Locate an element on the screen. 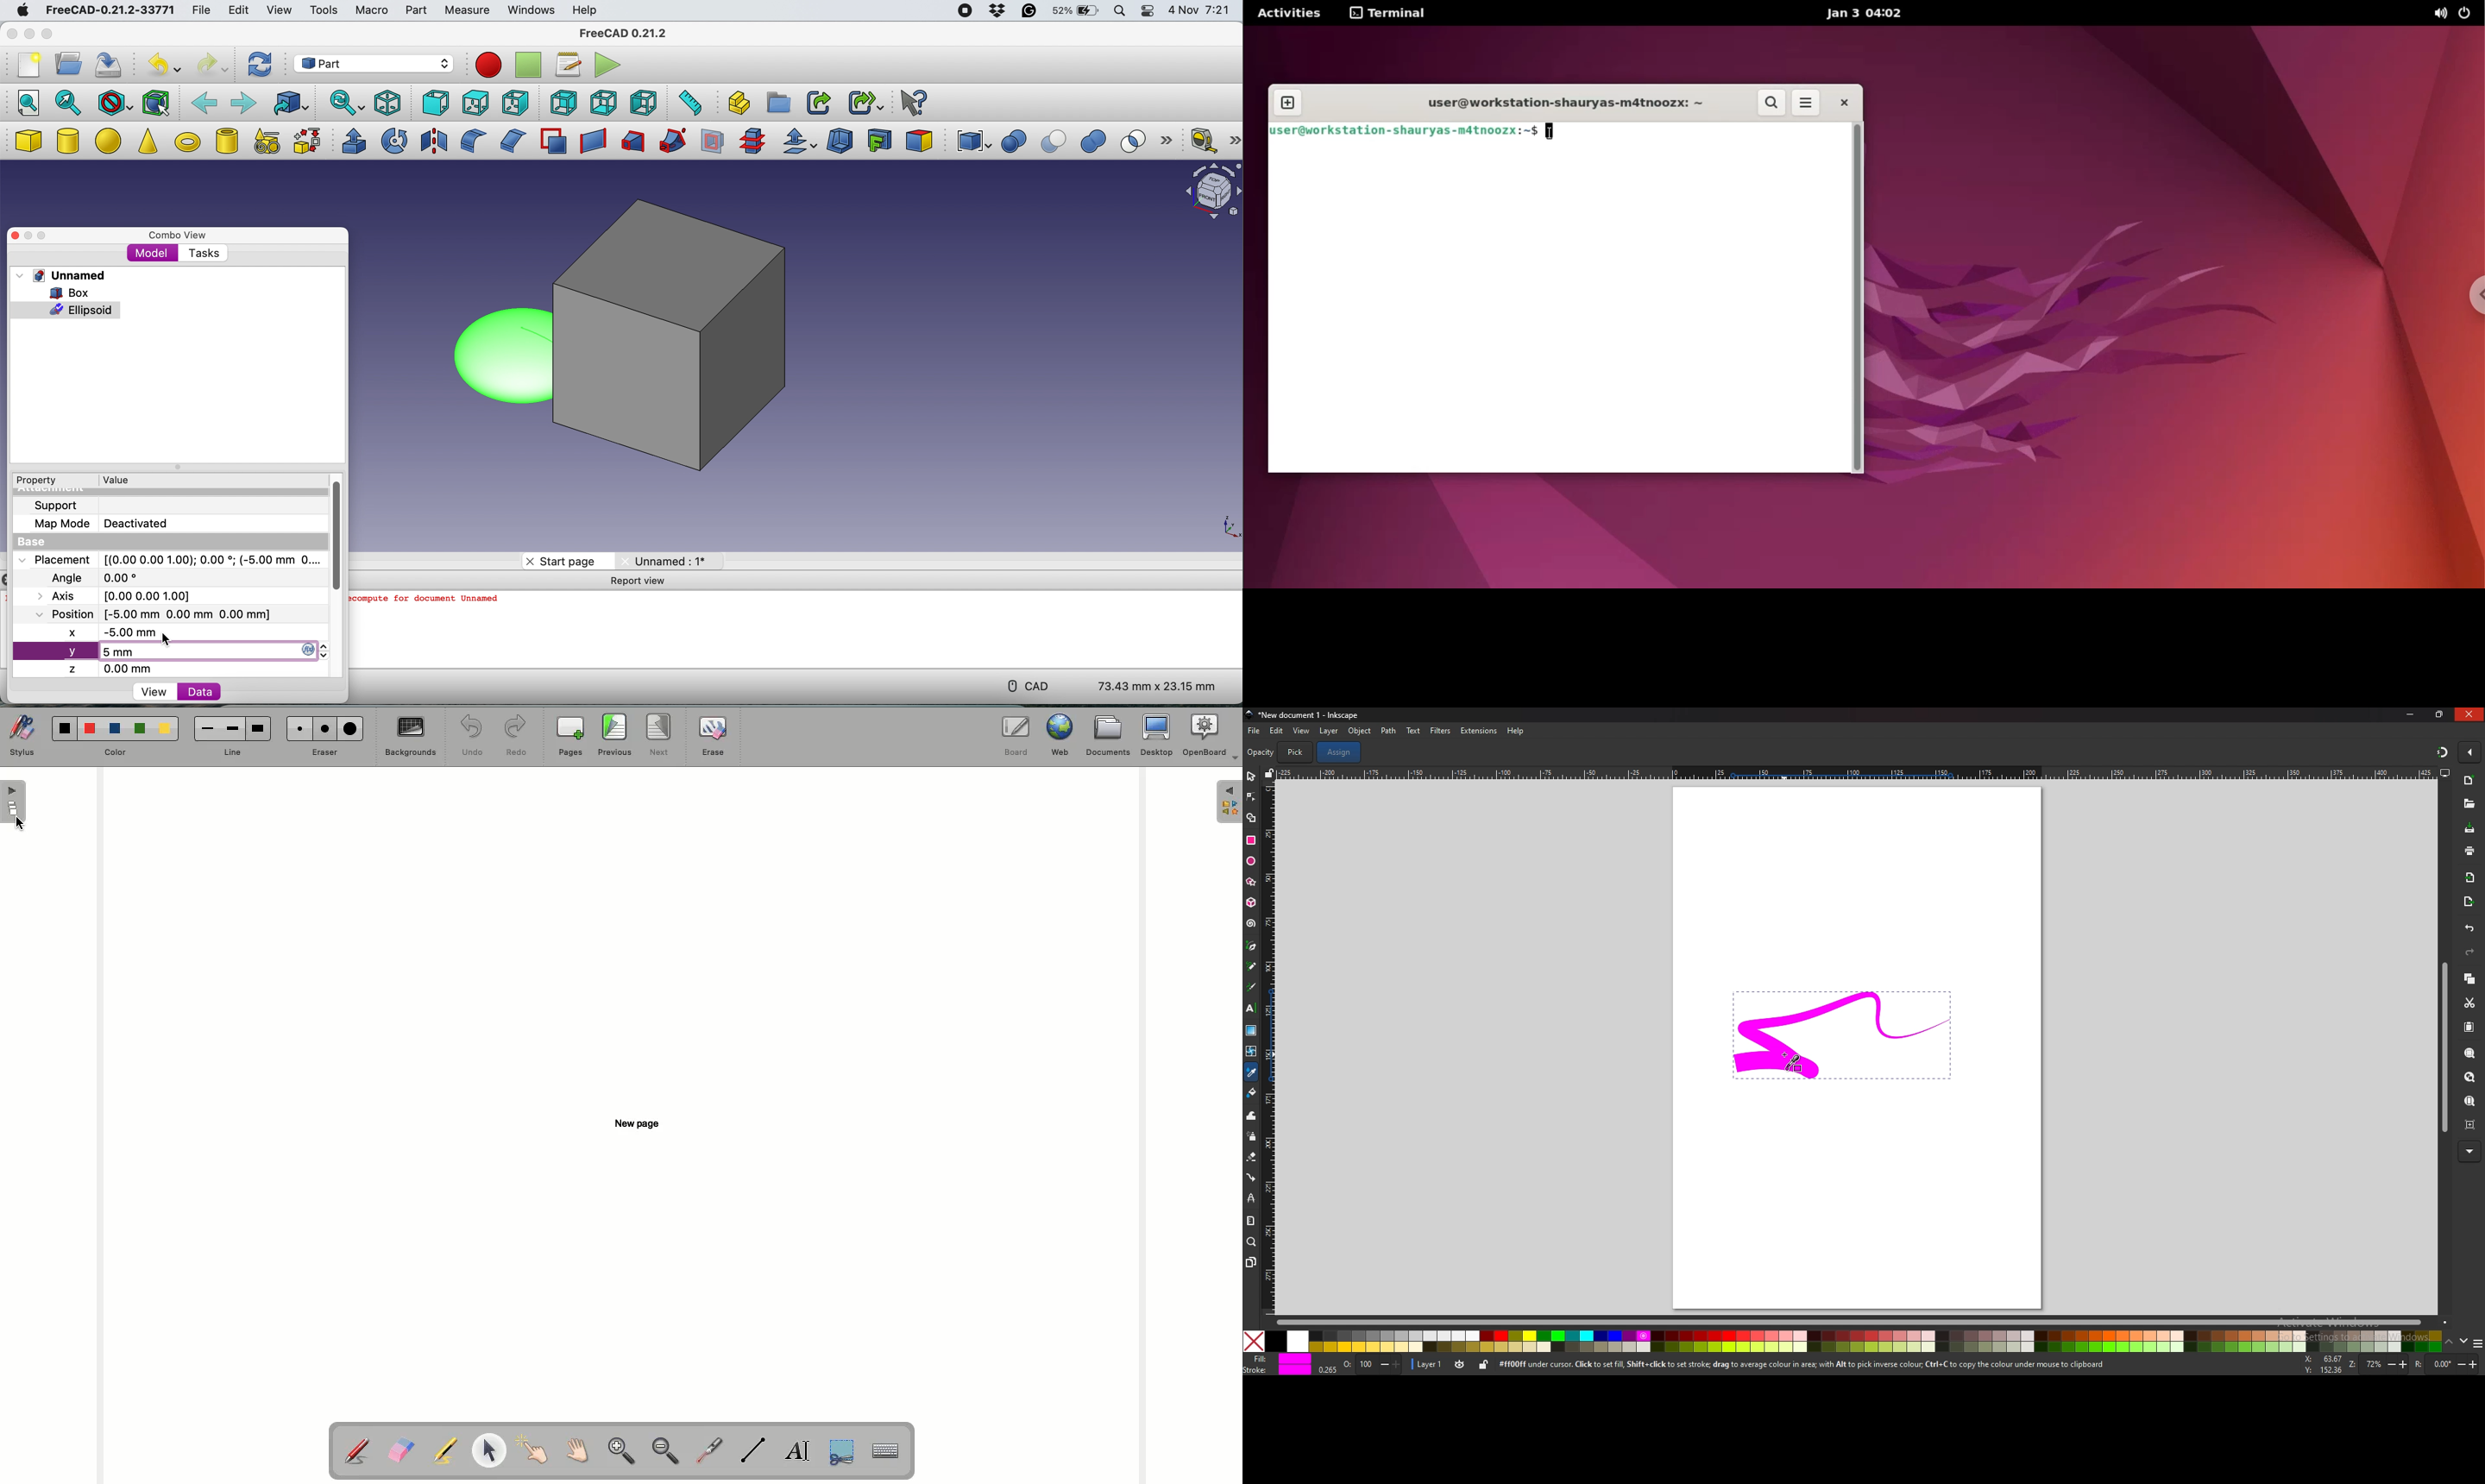 The image size is (2492, 1484). mesh is located at coordinates (1252, 1051).